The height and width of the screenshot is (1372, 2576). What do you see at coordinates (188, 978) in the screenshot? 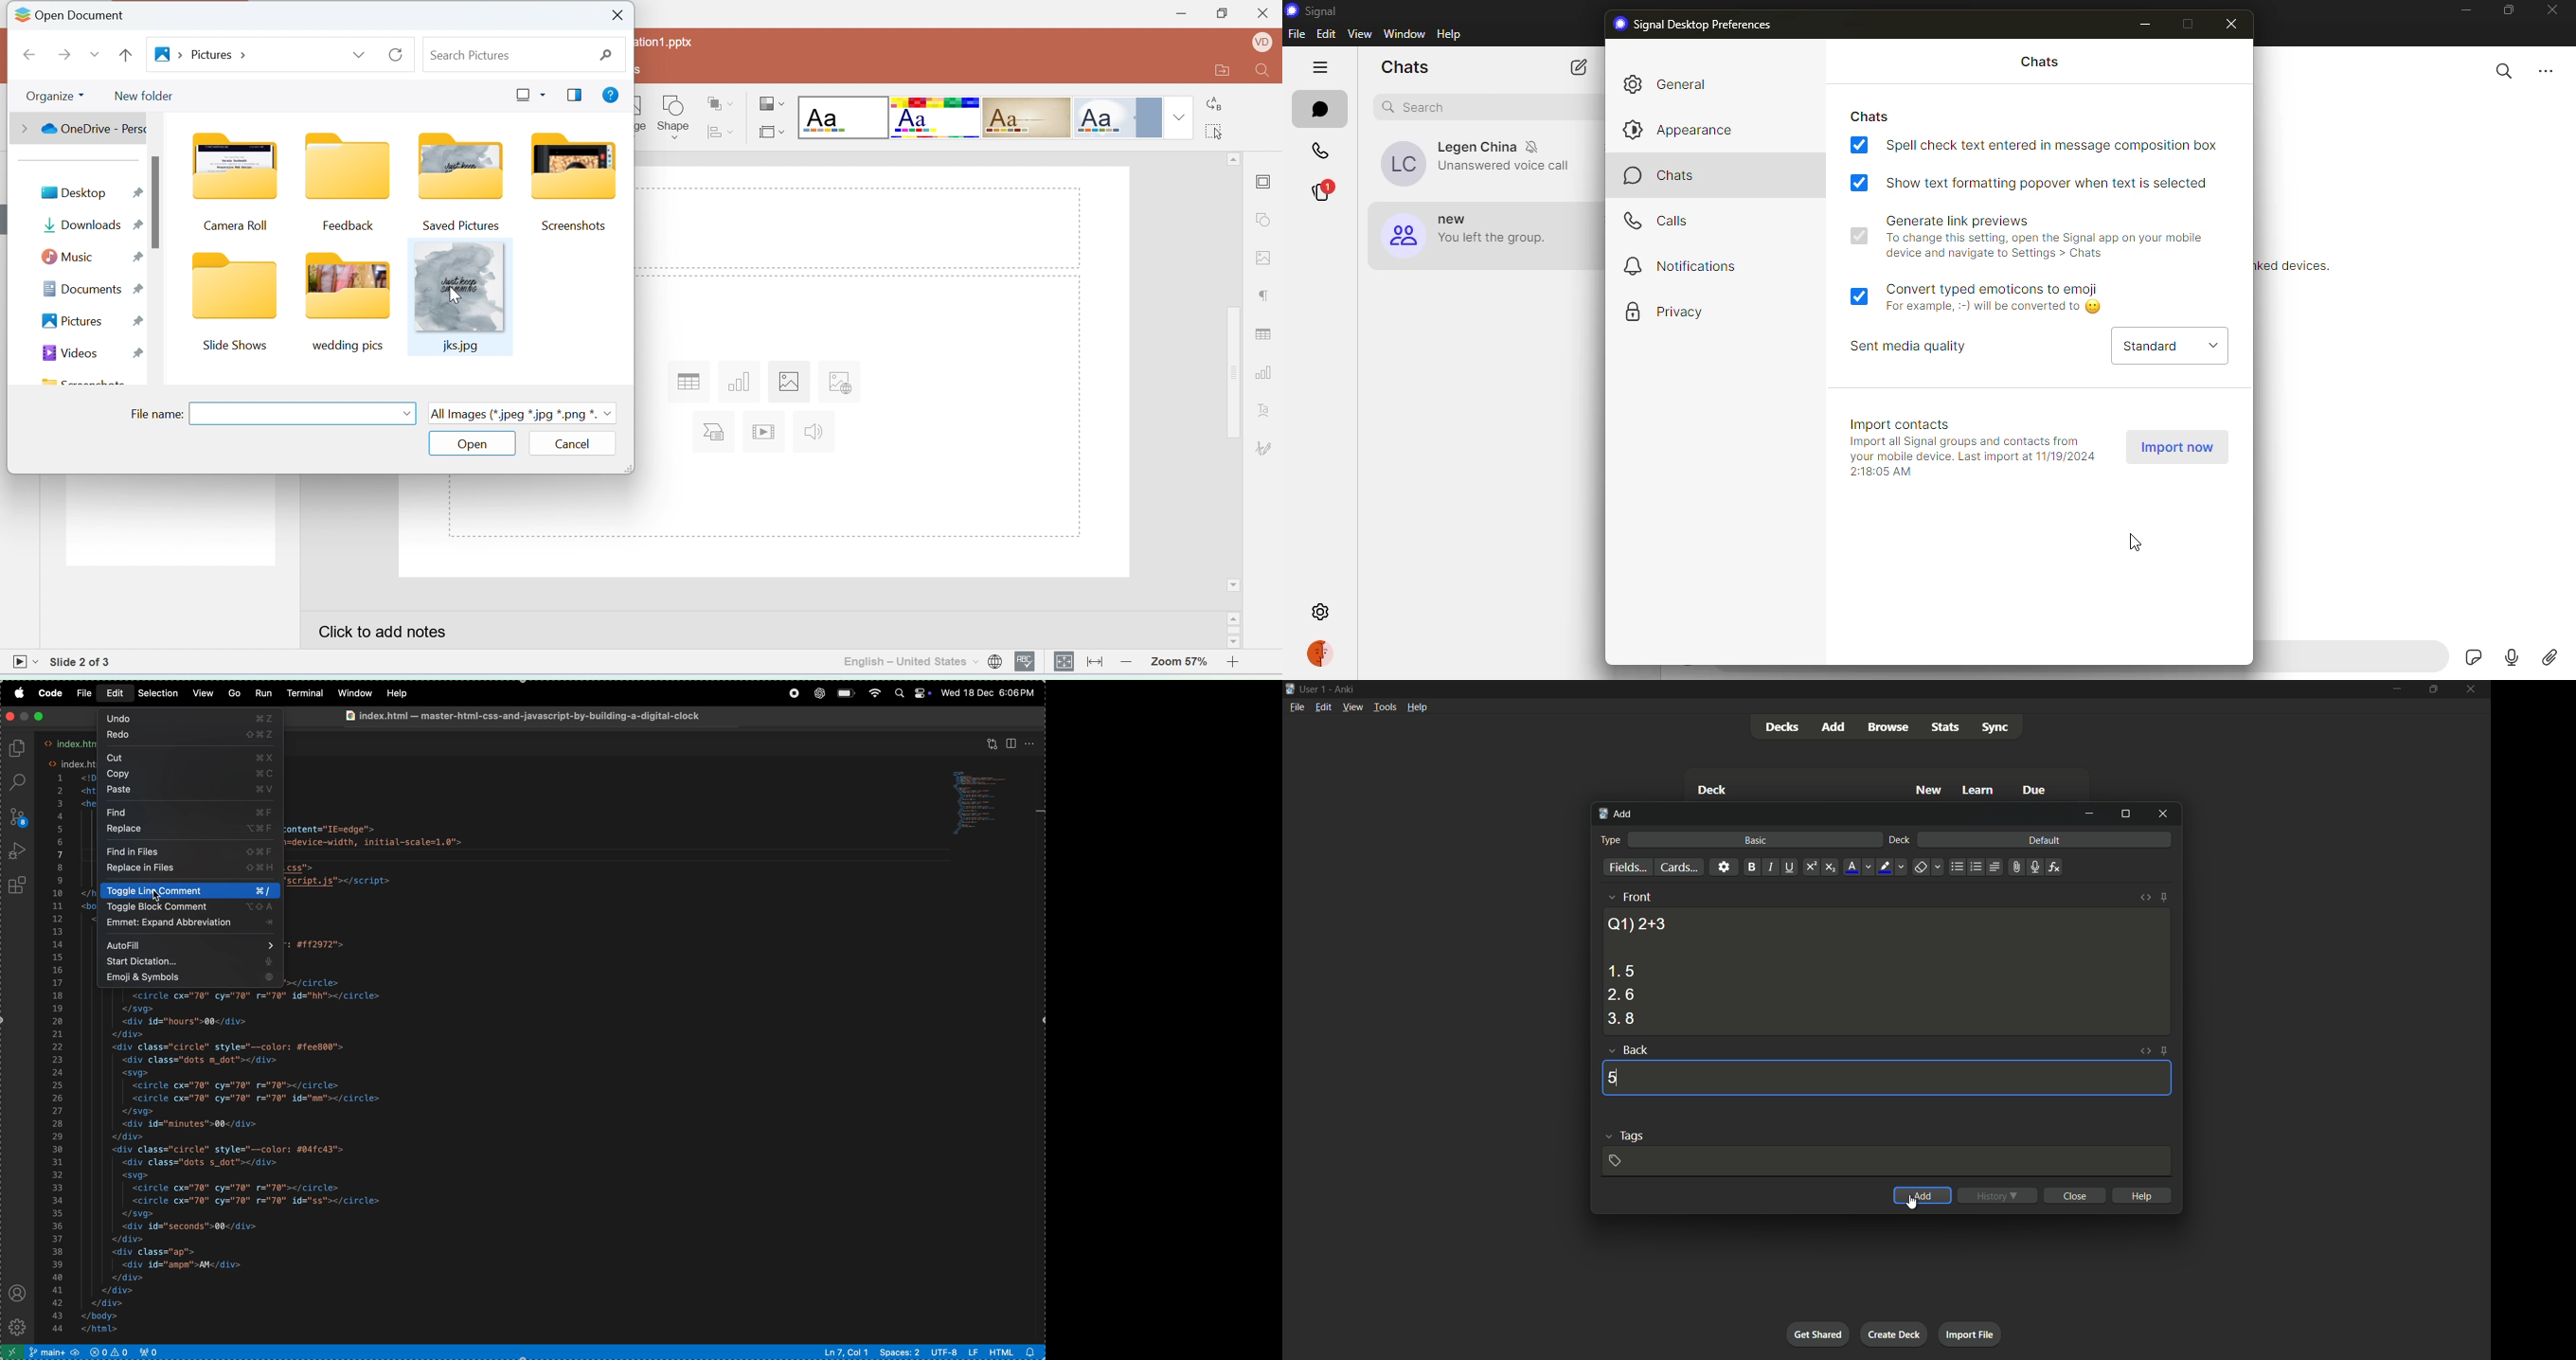
I see `emoji symbols` at bounding box center [188, 978].